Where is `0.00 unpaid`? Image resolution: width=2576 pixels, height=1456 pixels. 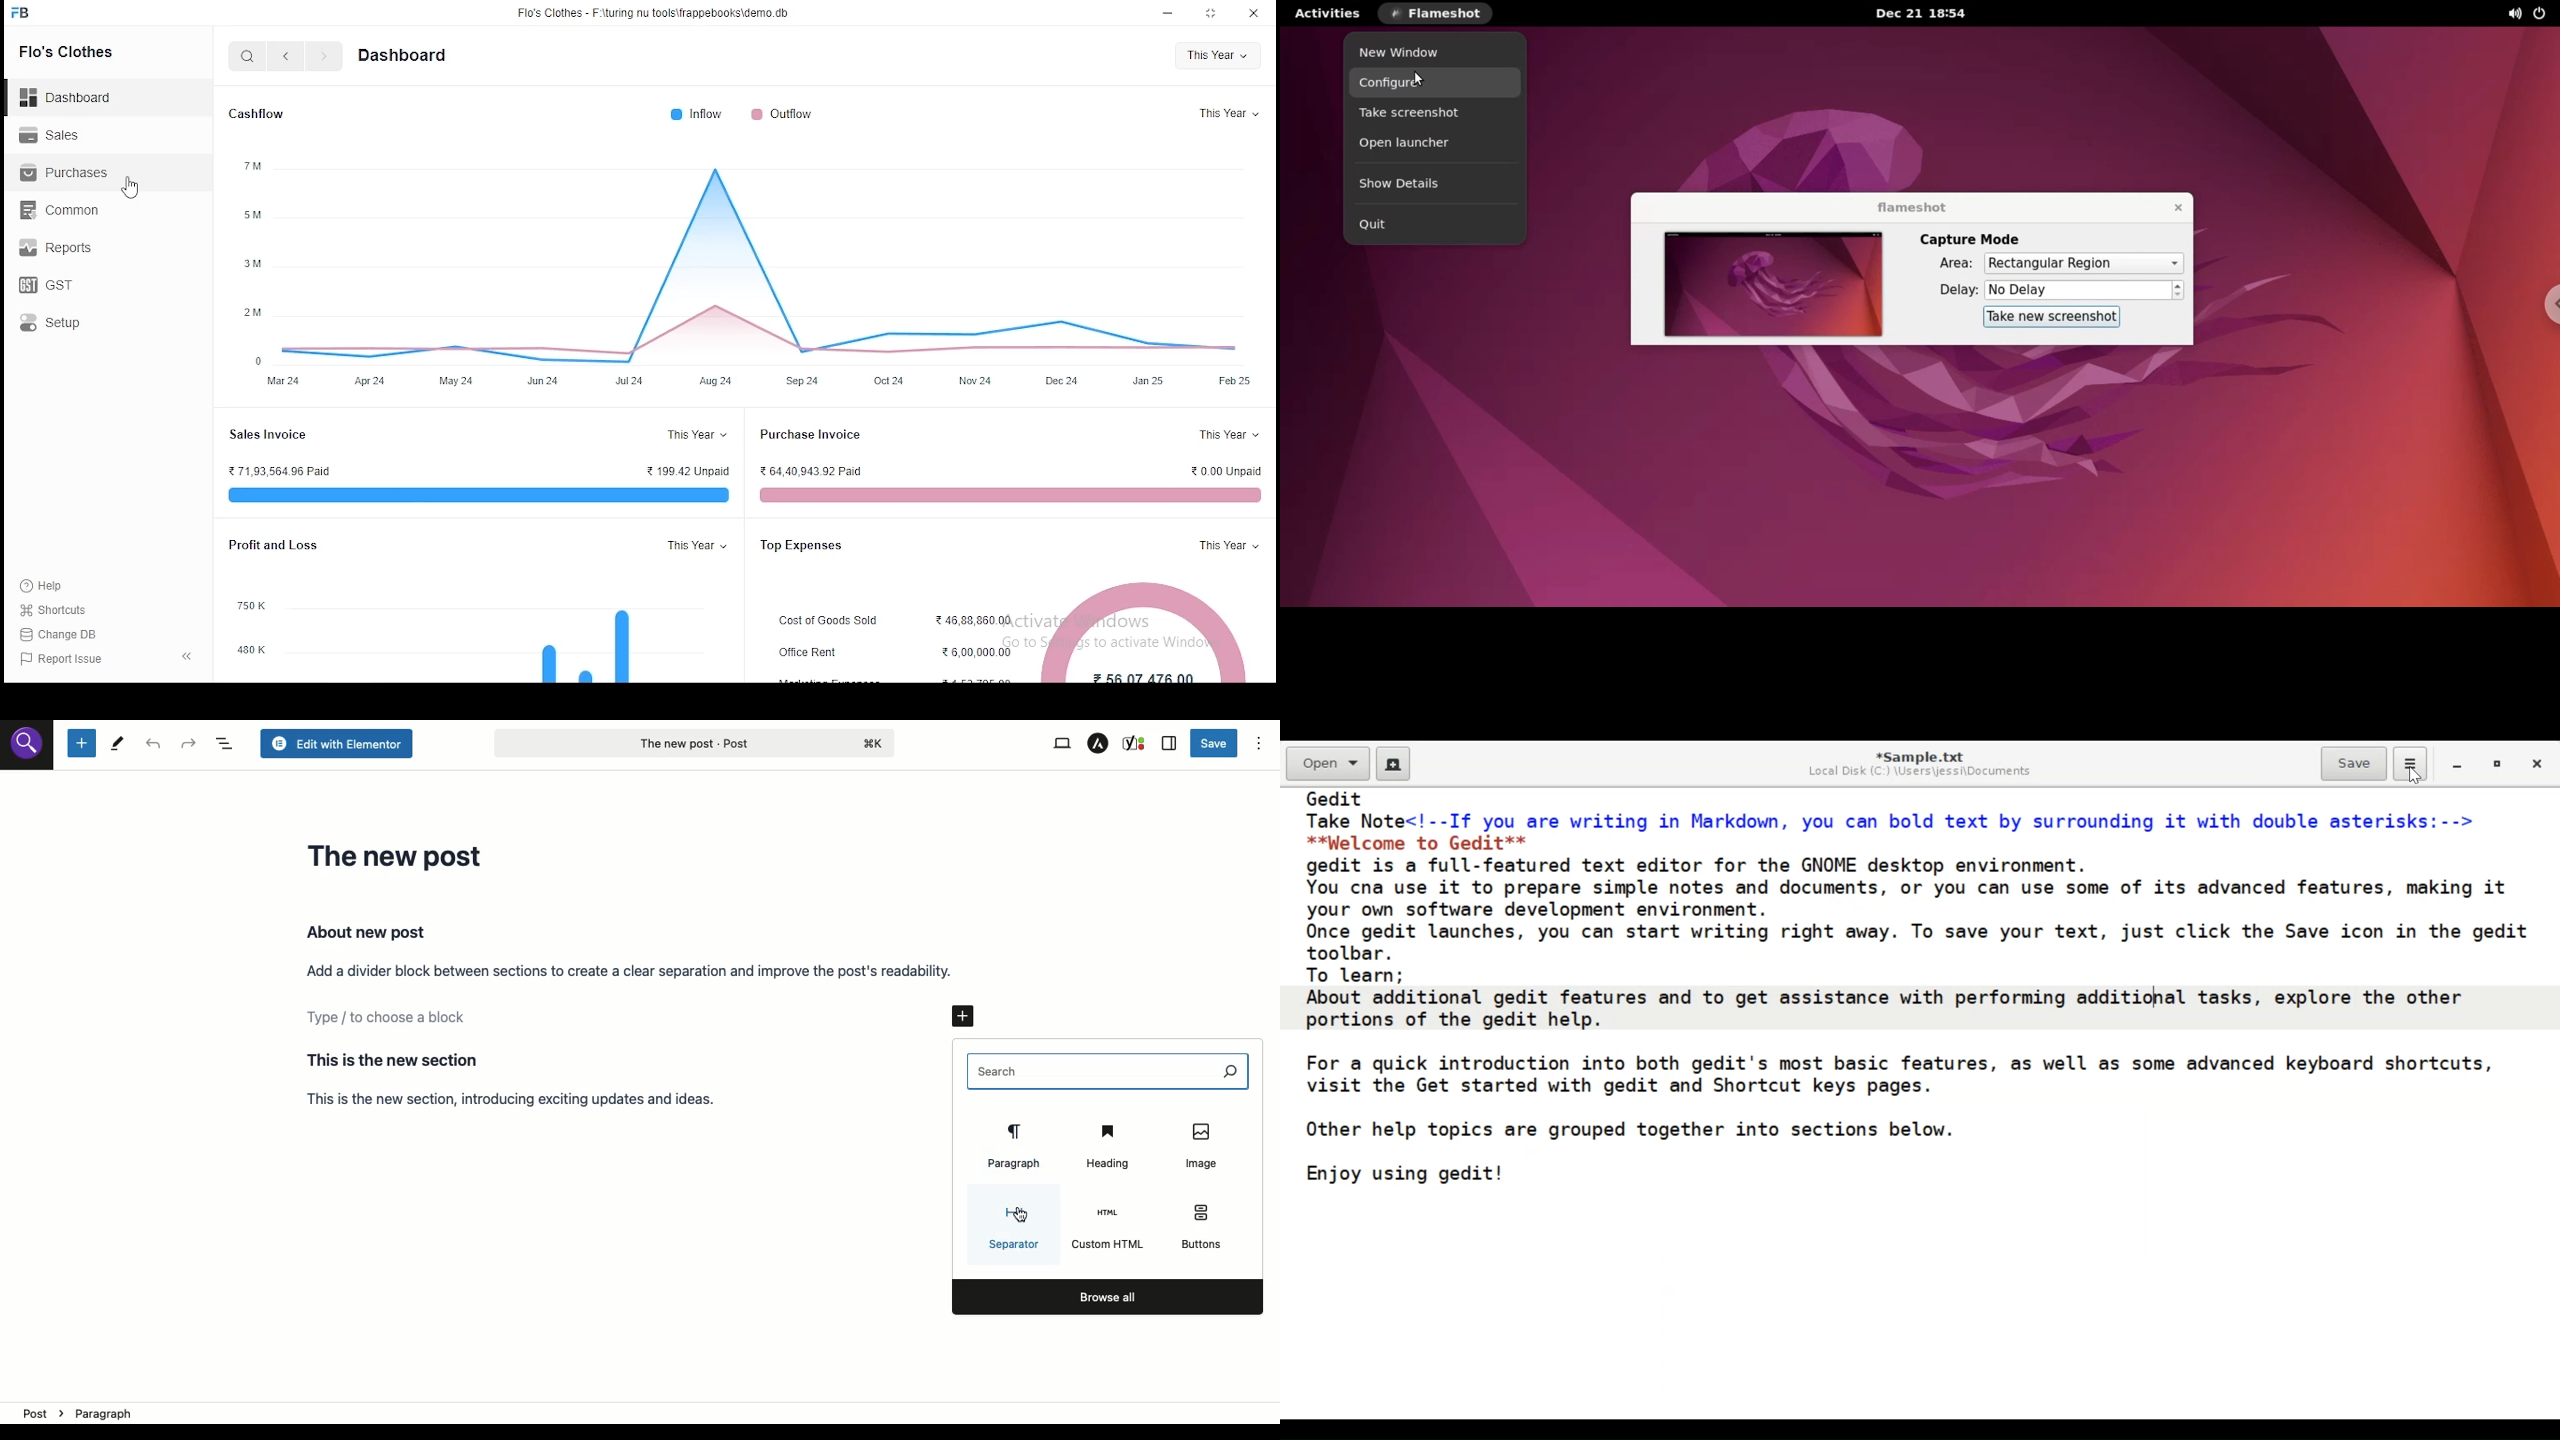 0.00 unpaid is located at coordinates (1227, 471).